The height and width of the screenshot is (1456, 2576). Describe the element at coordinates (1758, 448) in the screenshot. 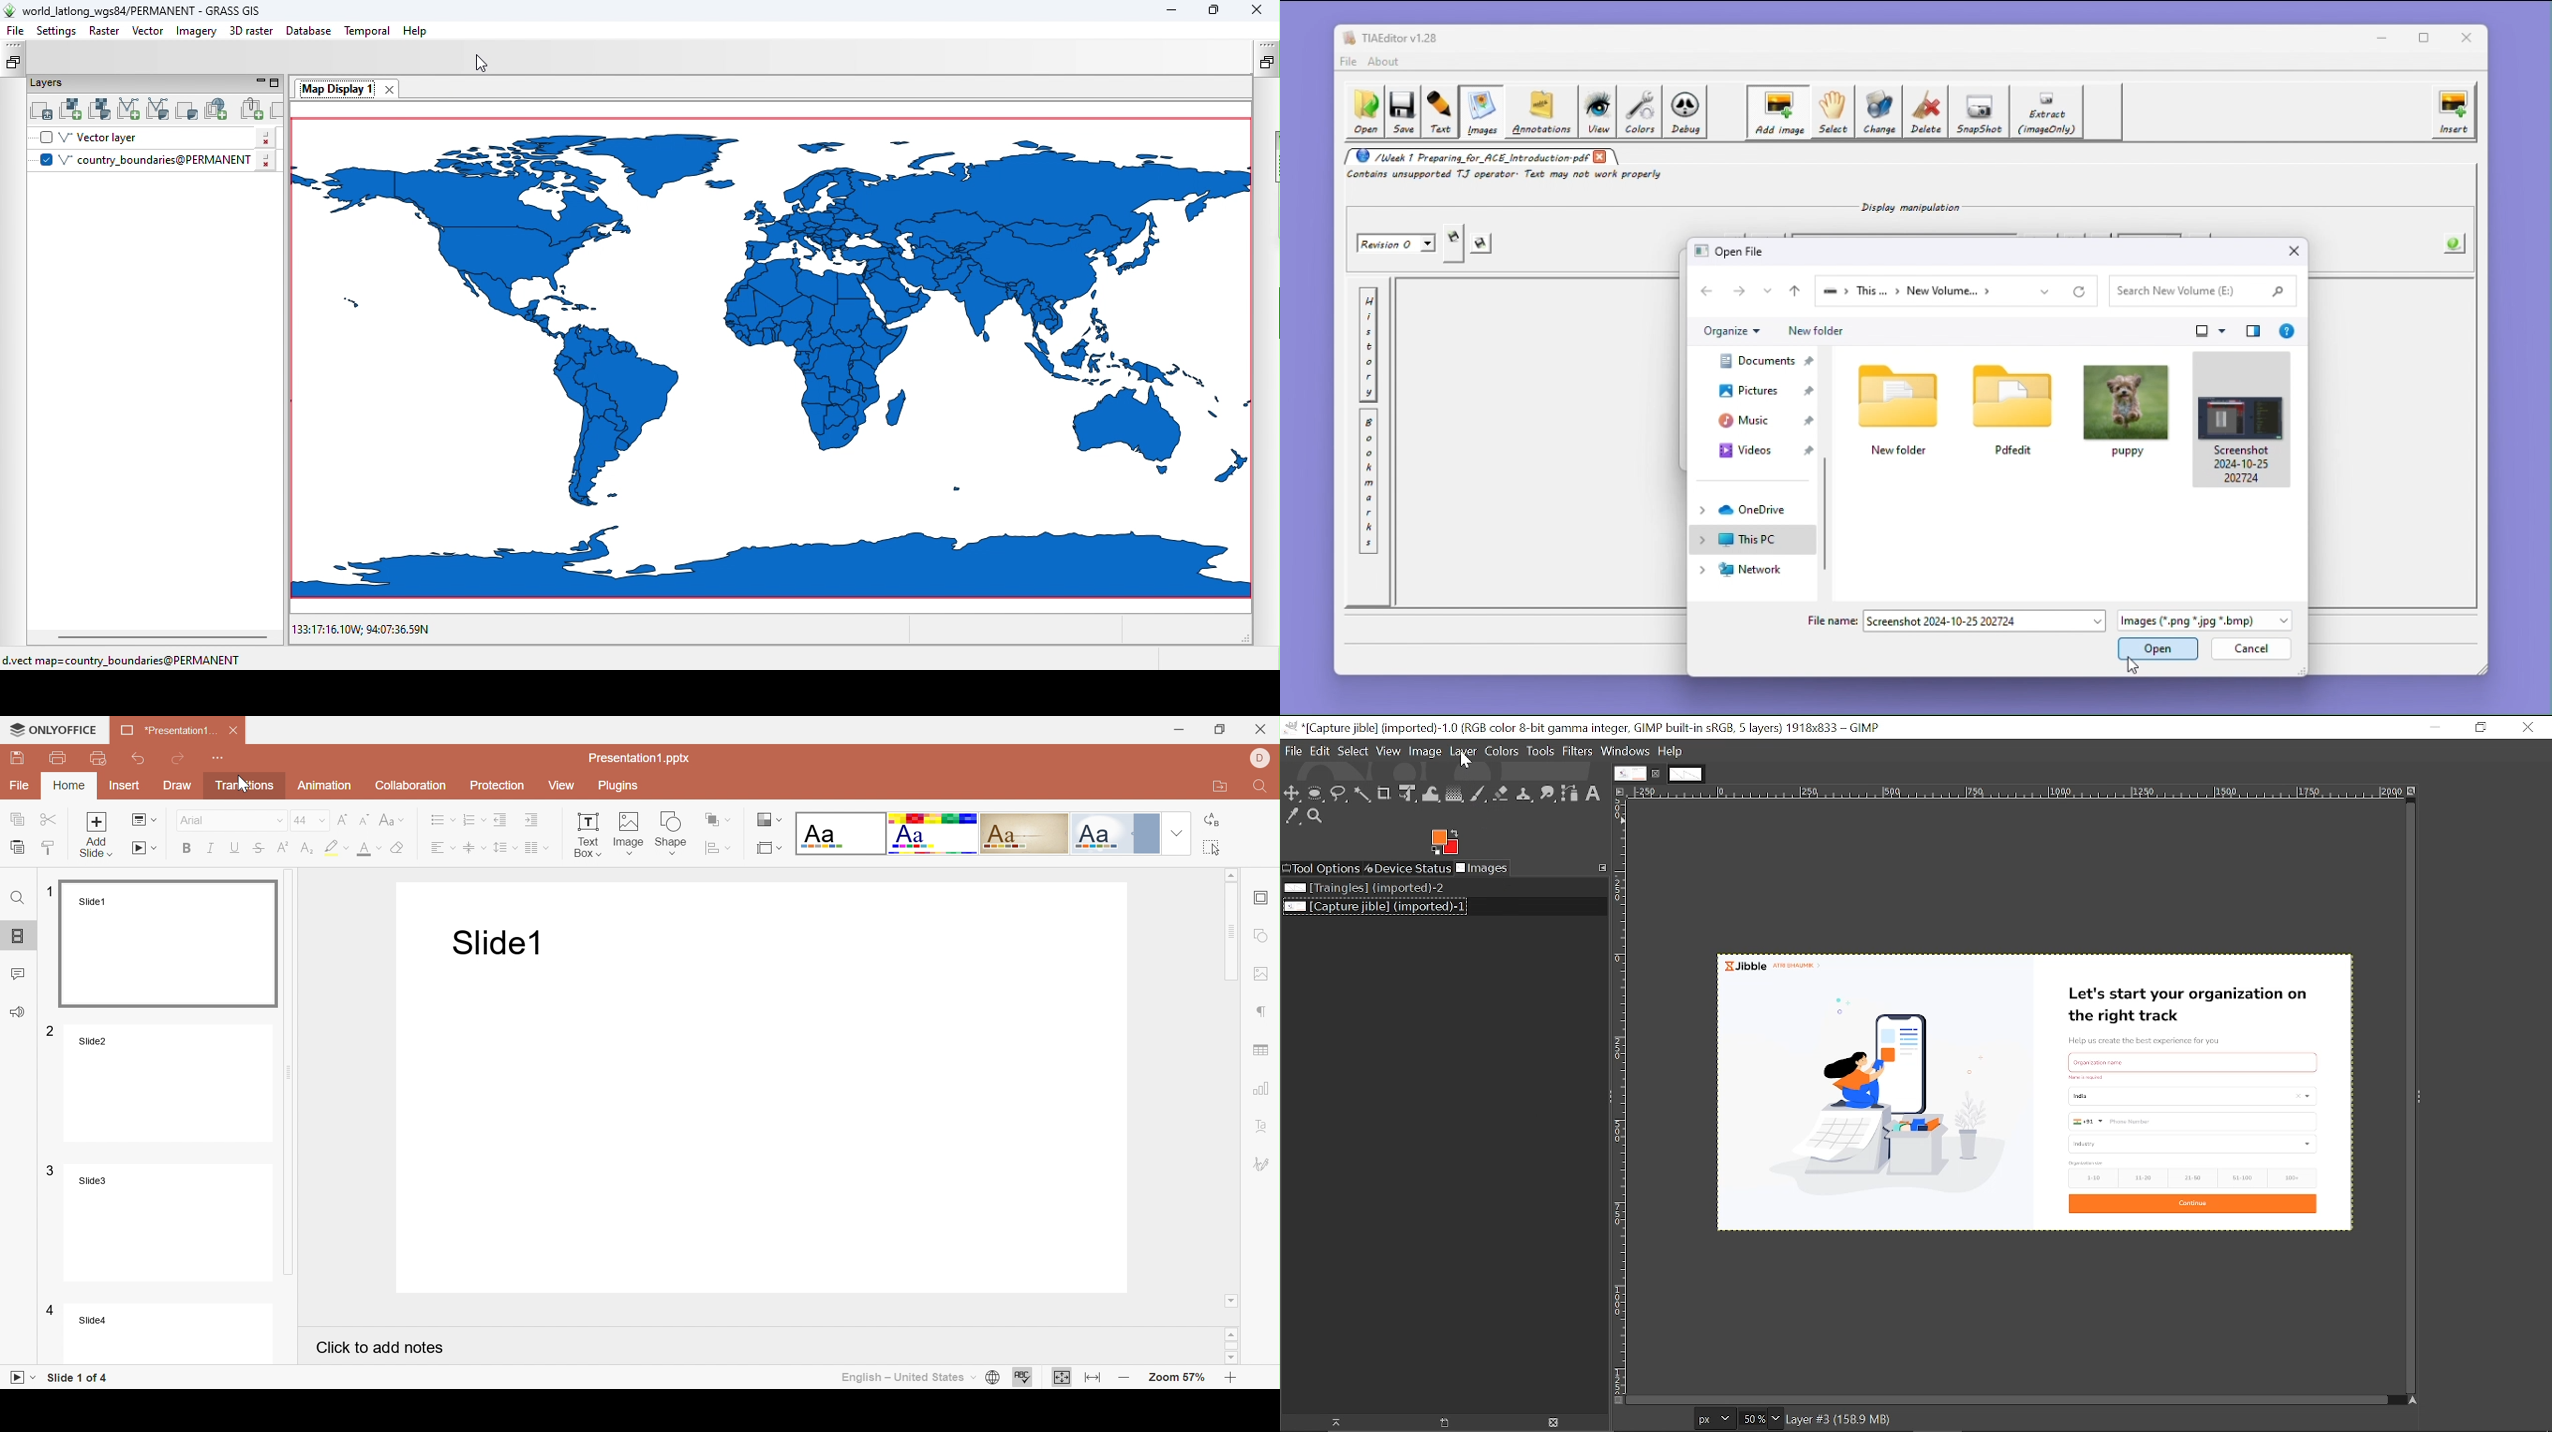

I see `videos` at that location.